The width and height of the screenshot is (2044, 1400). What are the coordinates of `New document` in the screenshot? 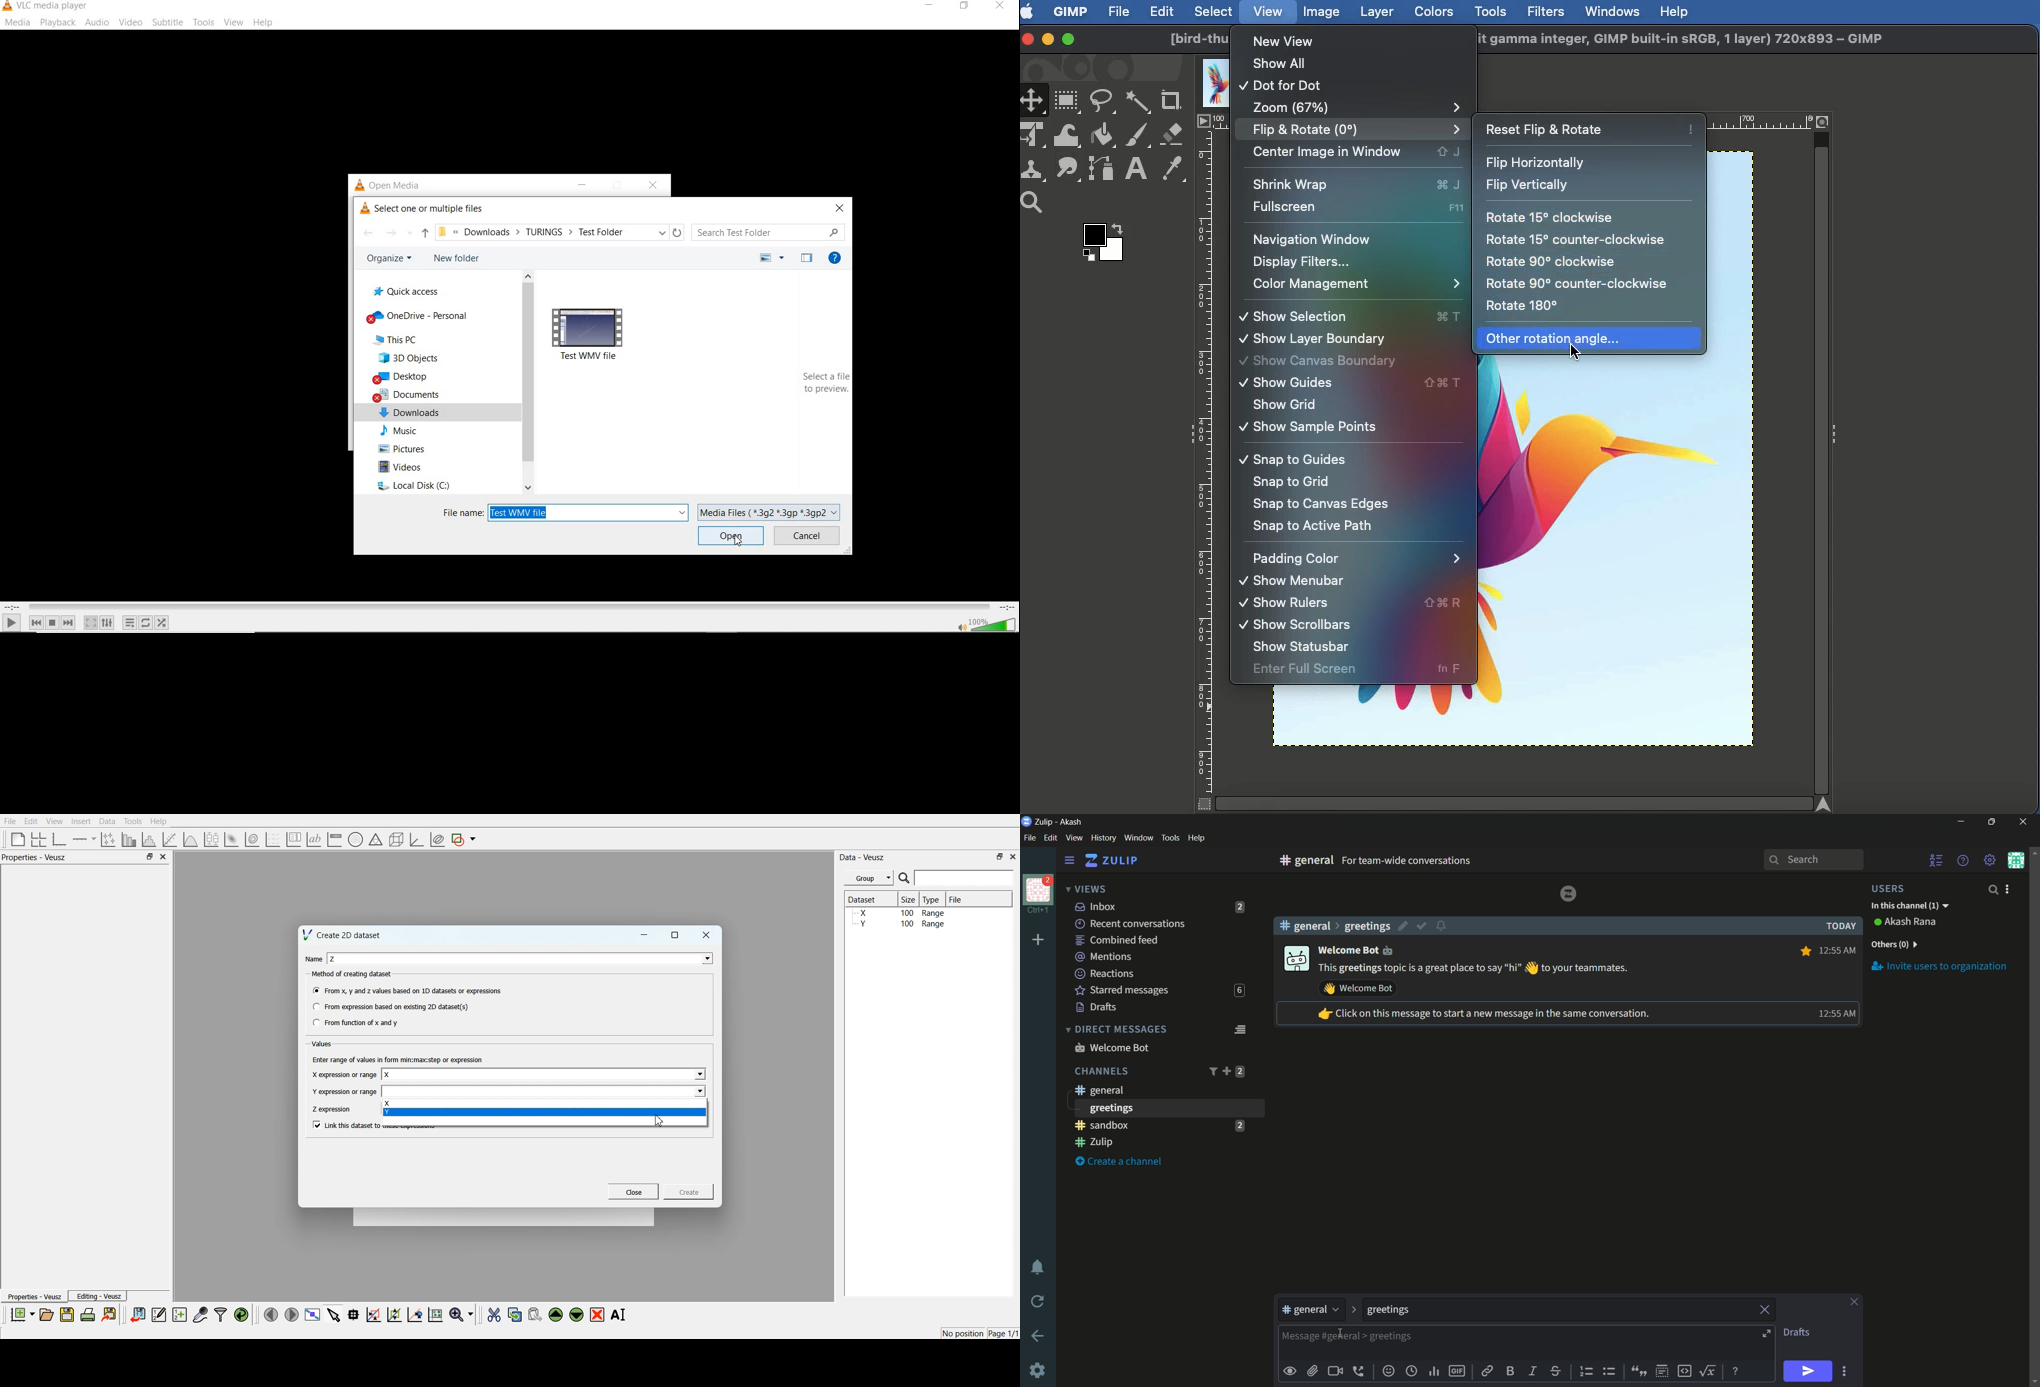 It's located at (22, 1315).